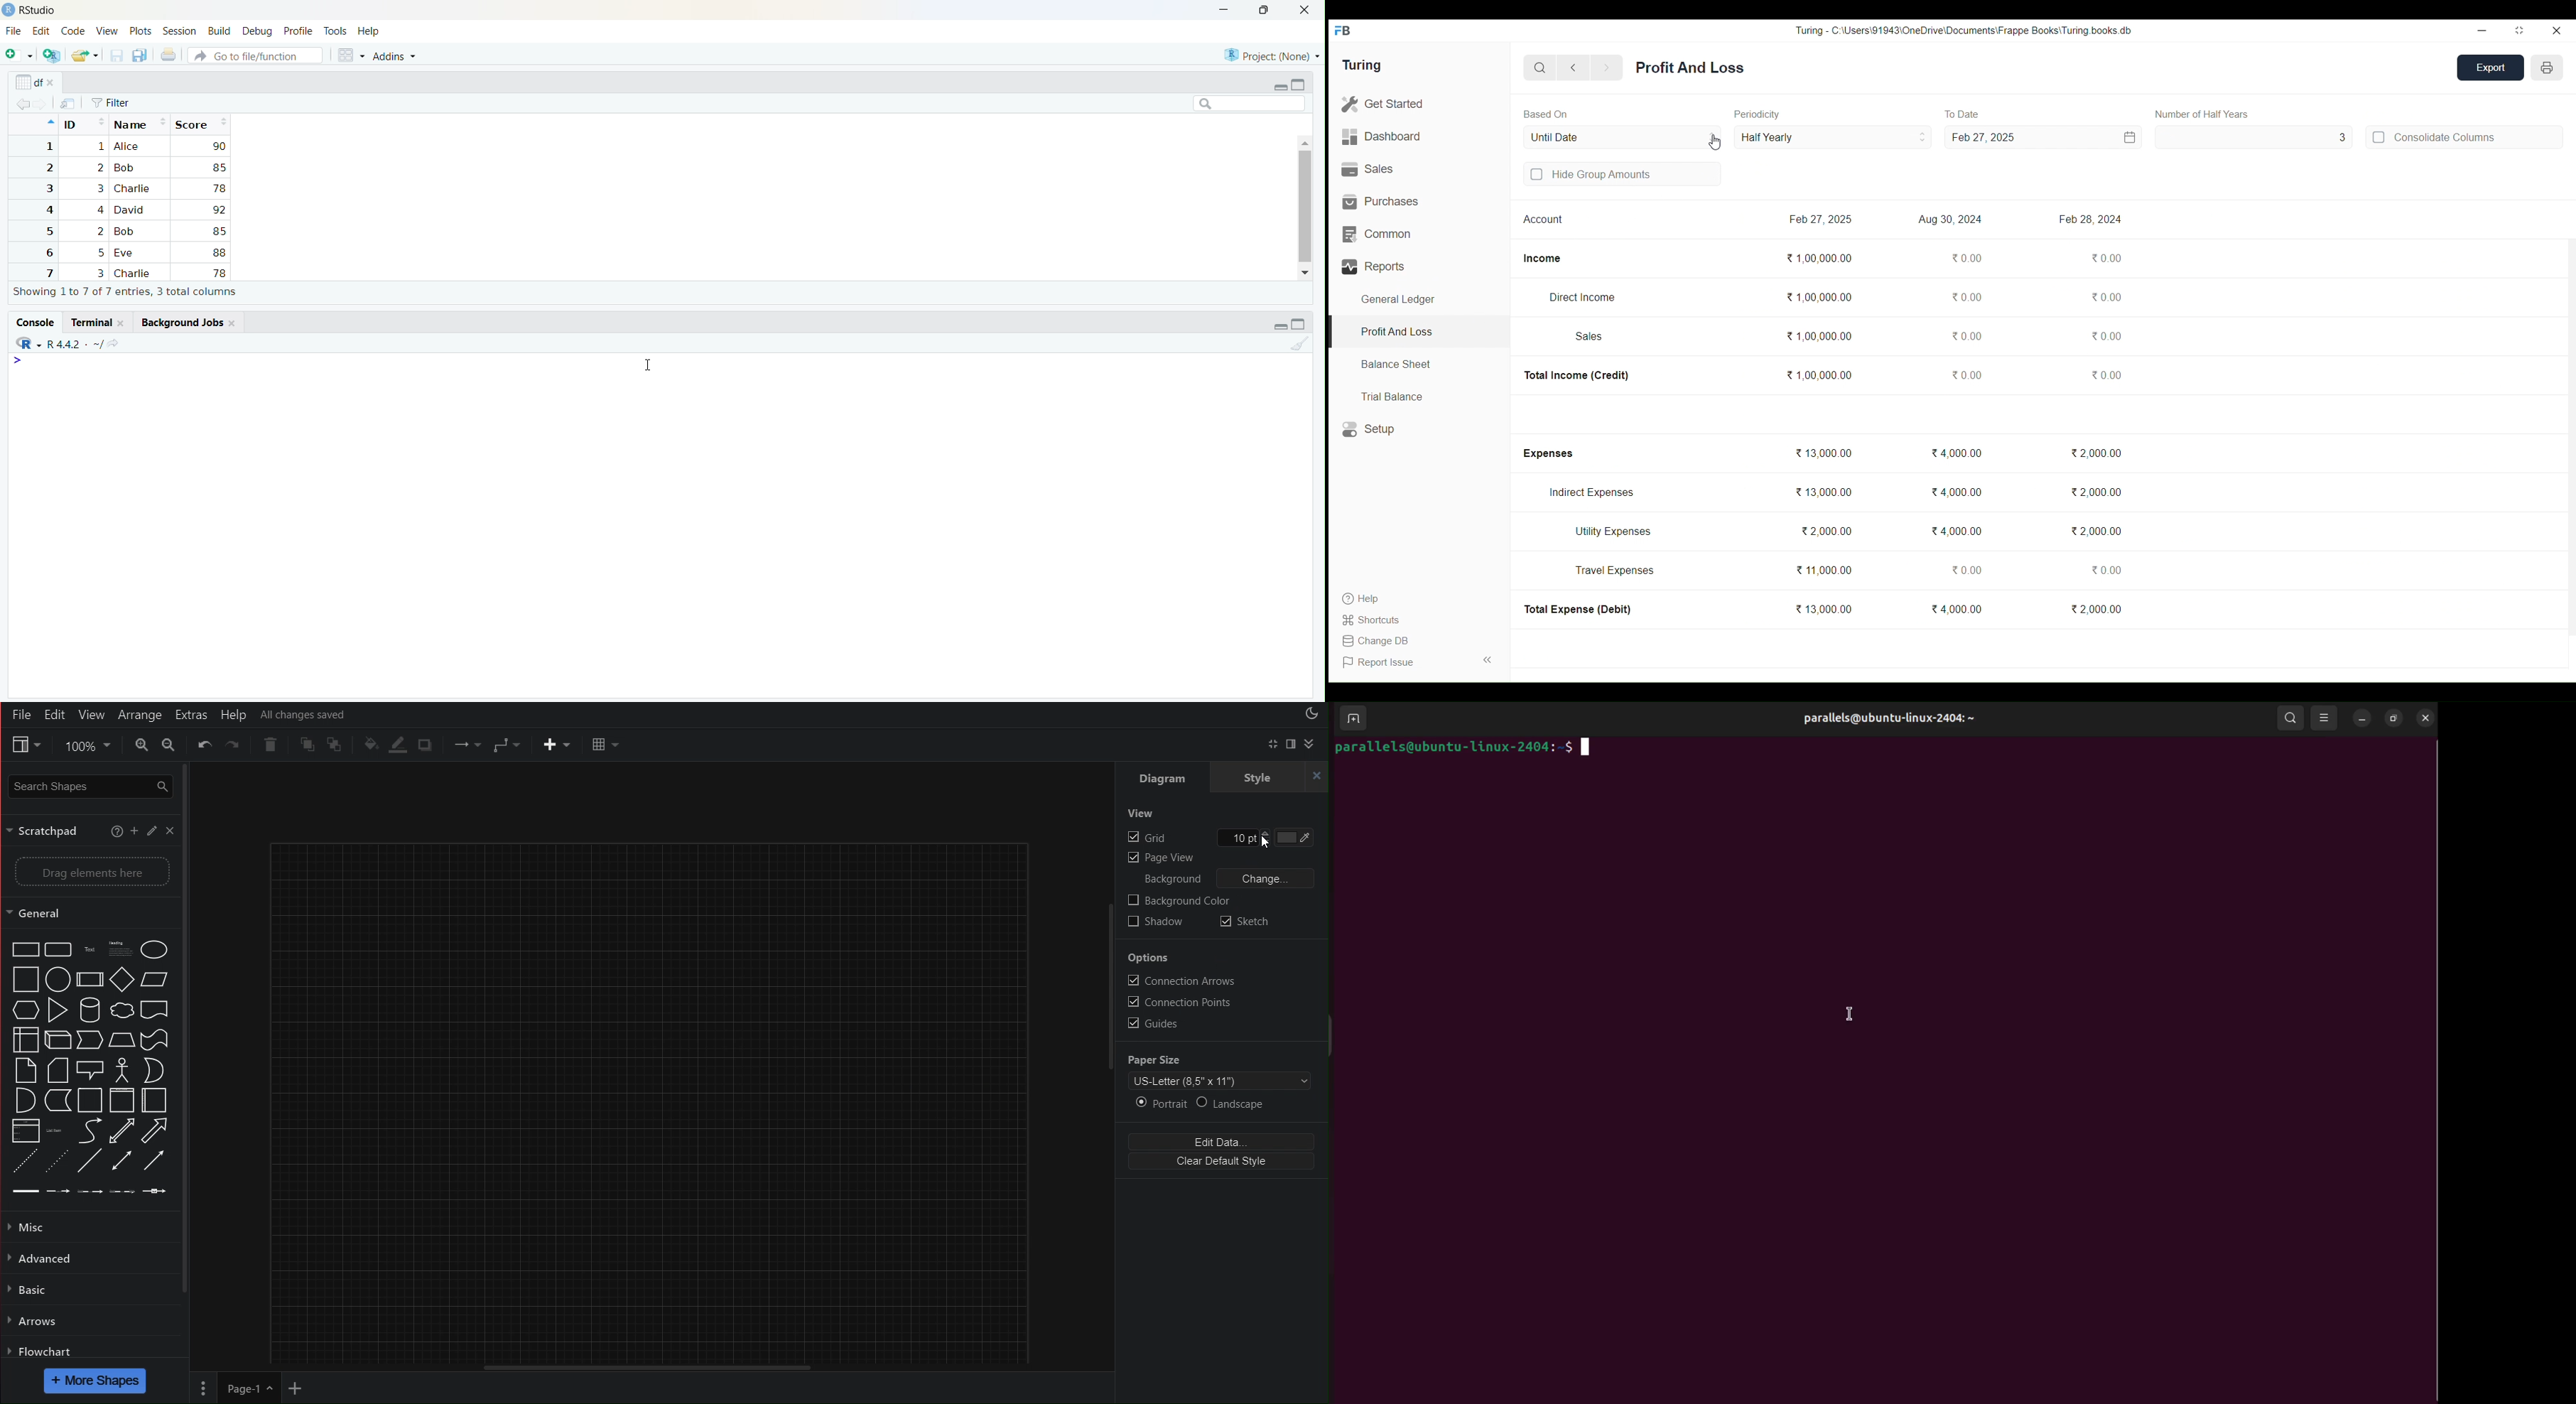  Describe the element at coordinates (1299, 343) in the screenshot. I see `clear` at that location.